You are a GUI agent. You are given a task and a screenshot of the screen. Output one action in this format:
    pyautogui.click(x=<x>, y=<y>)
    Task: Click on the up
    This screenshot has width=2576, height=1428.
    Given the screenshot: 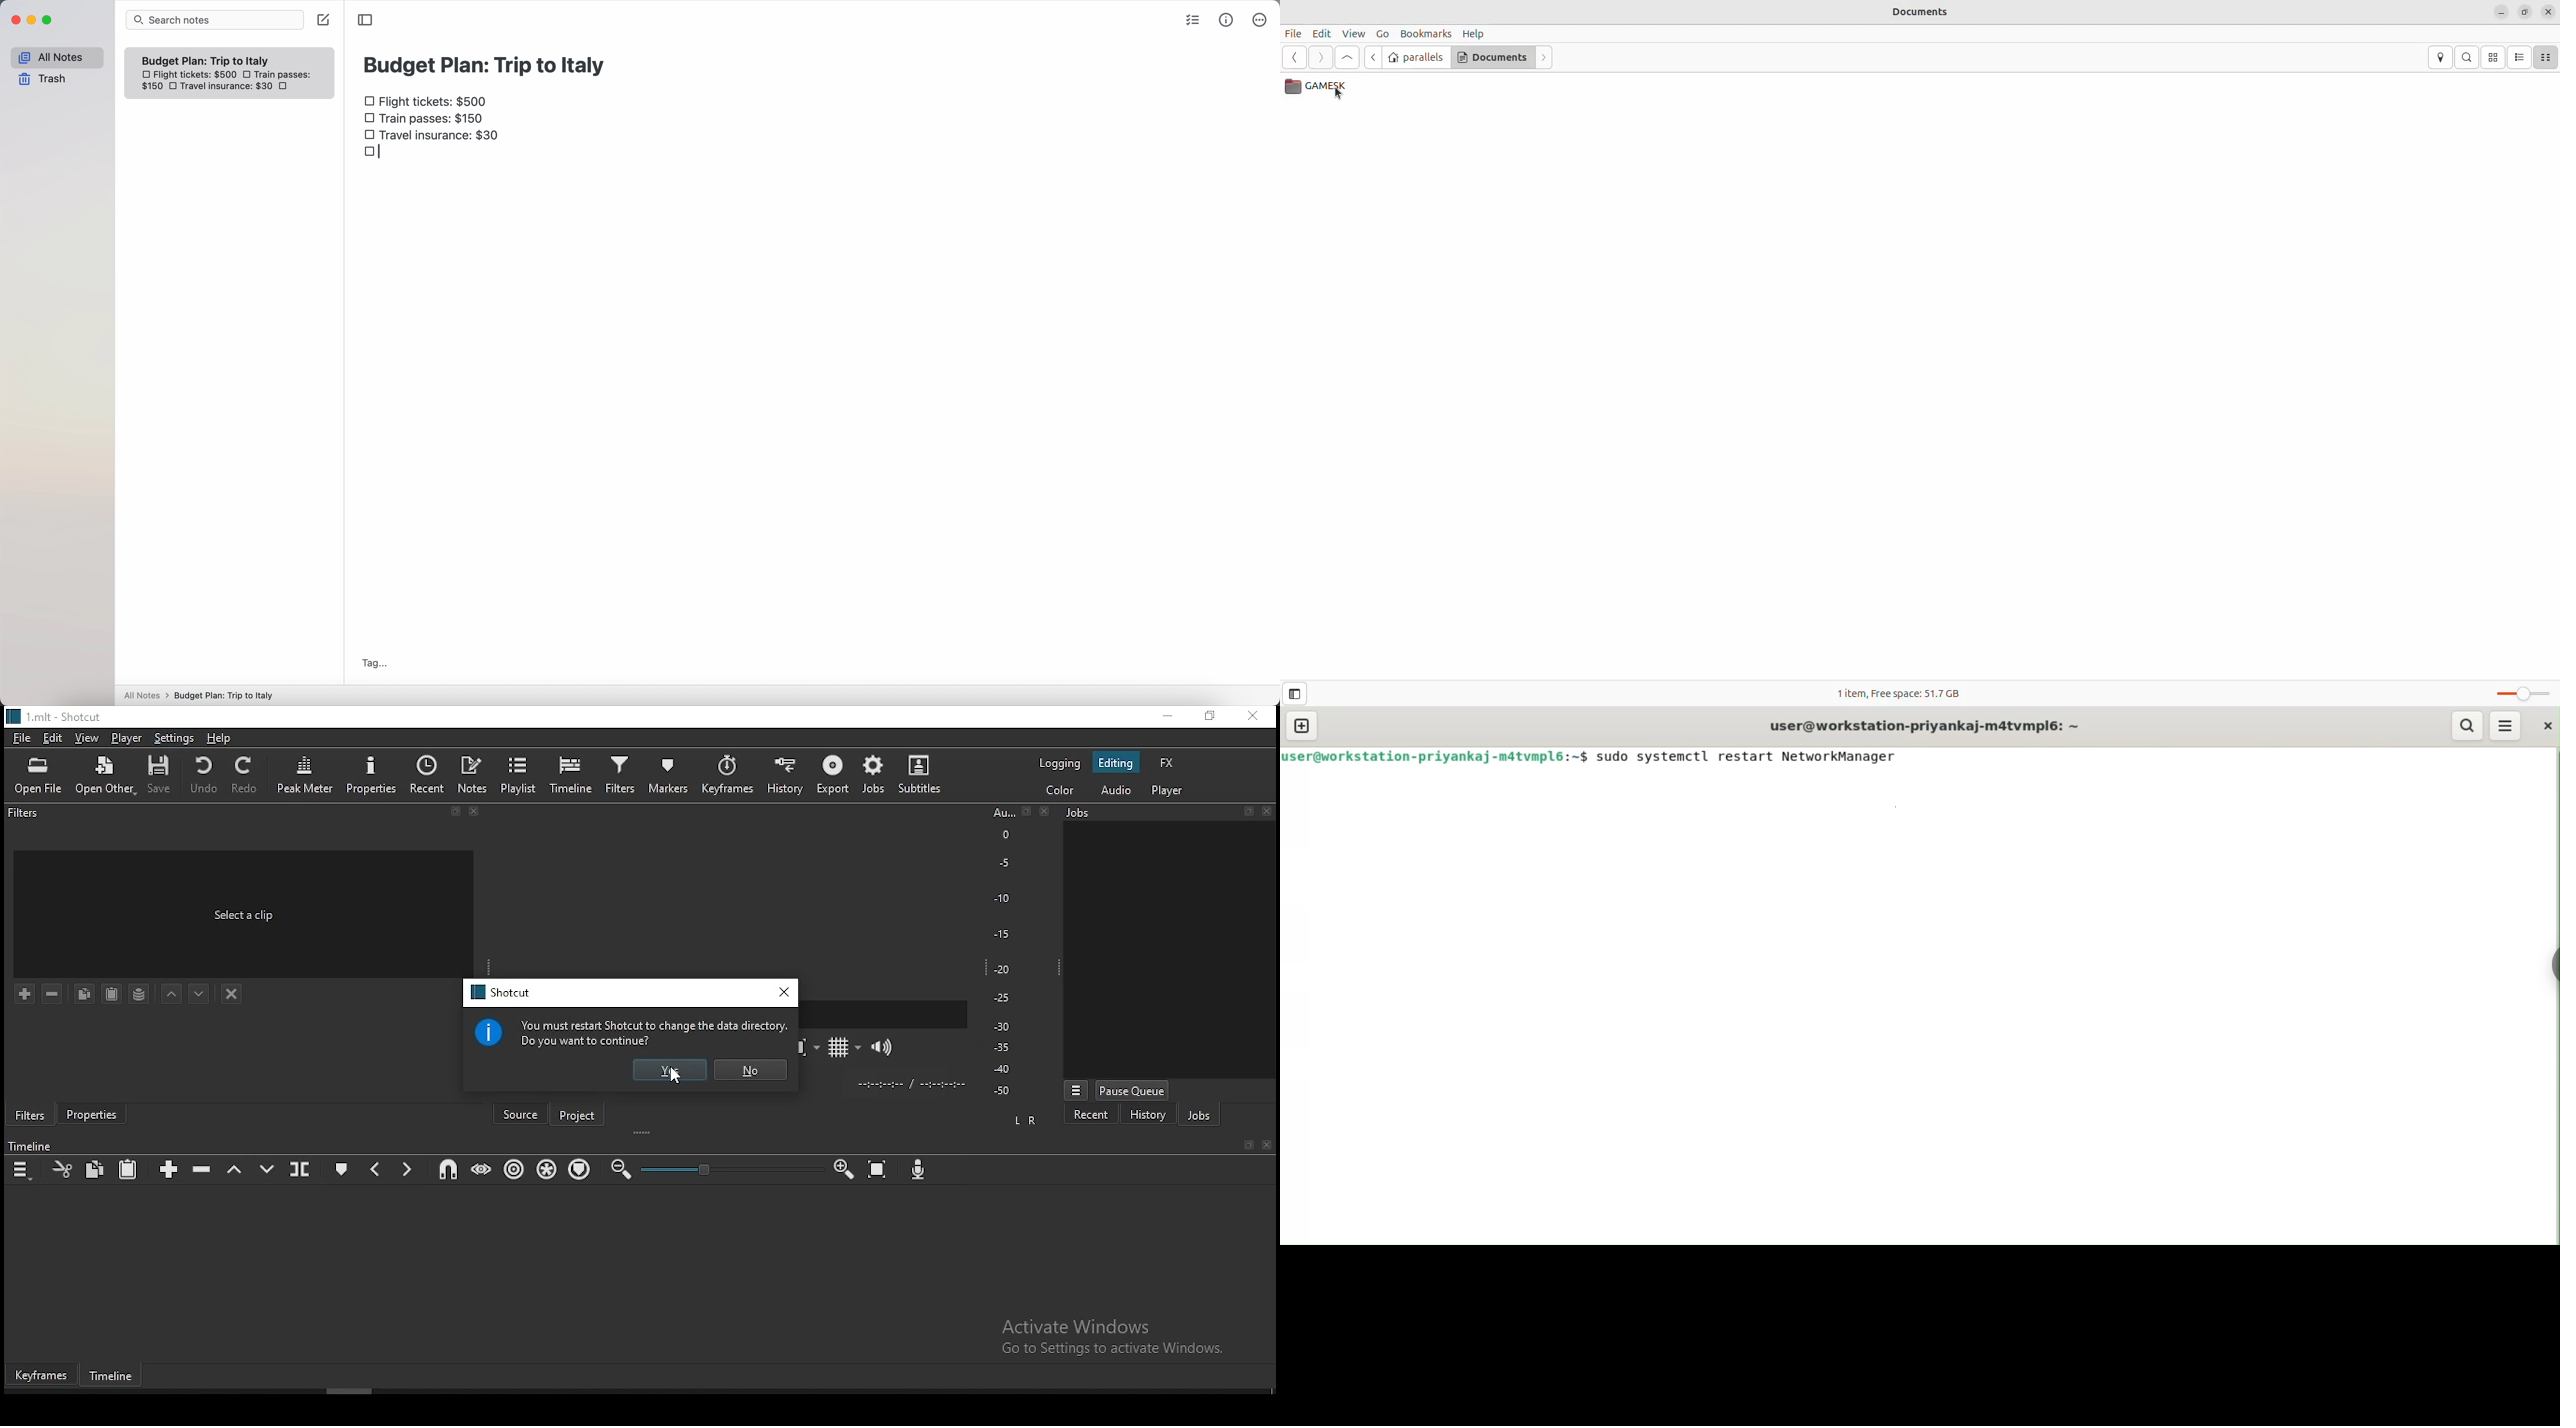 What is the action you would take?
    pyautogui.click(x=173, y=996)
    